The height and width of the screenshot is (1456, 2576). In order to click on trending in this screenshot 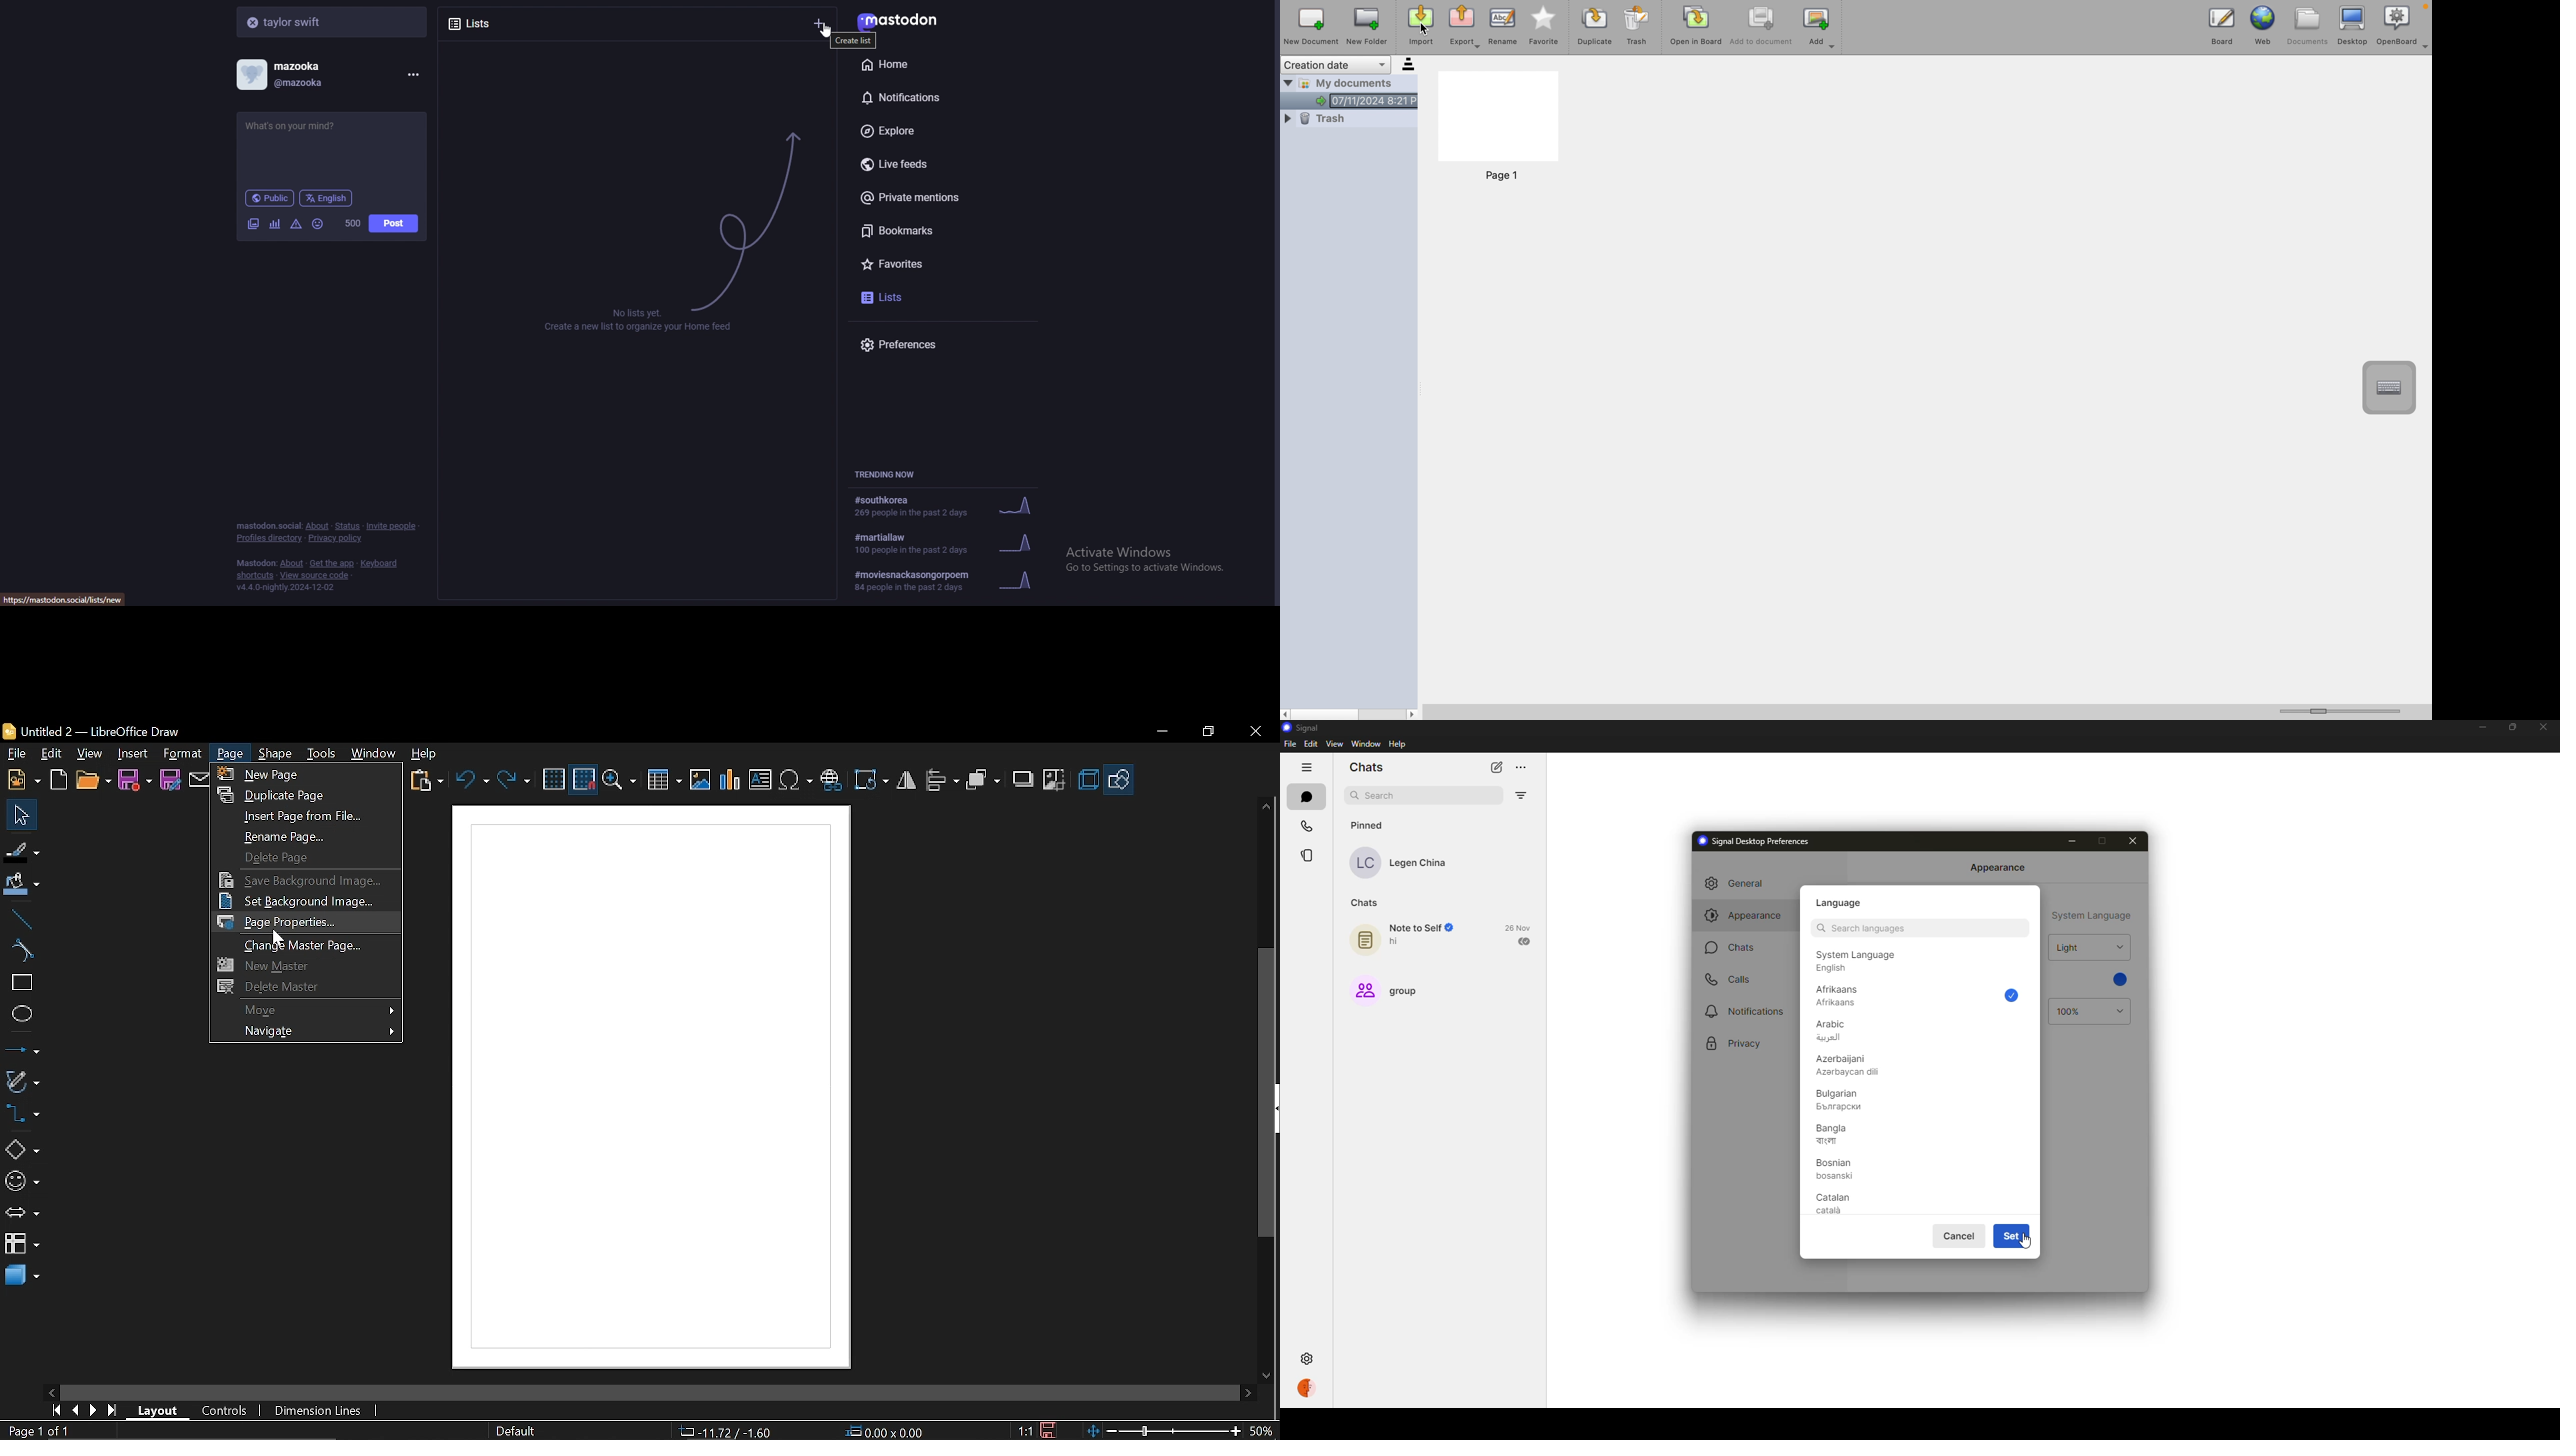, I will do `click(950, 581)`.